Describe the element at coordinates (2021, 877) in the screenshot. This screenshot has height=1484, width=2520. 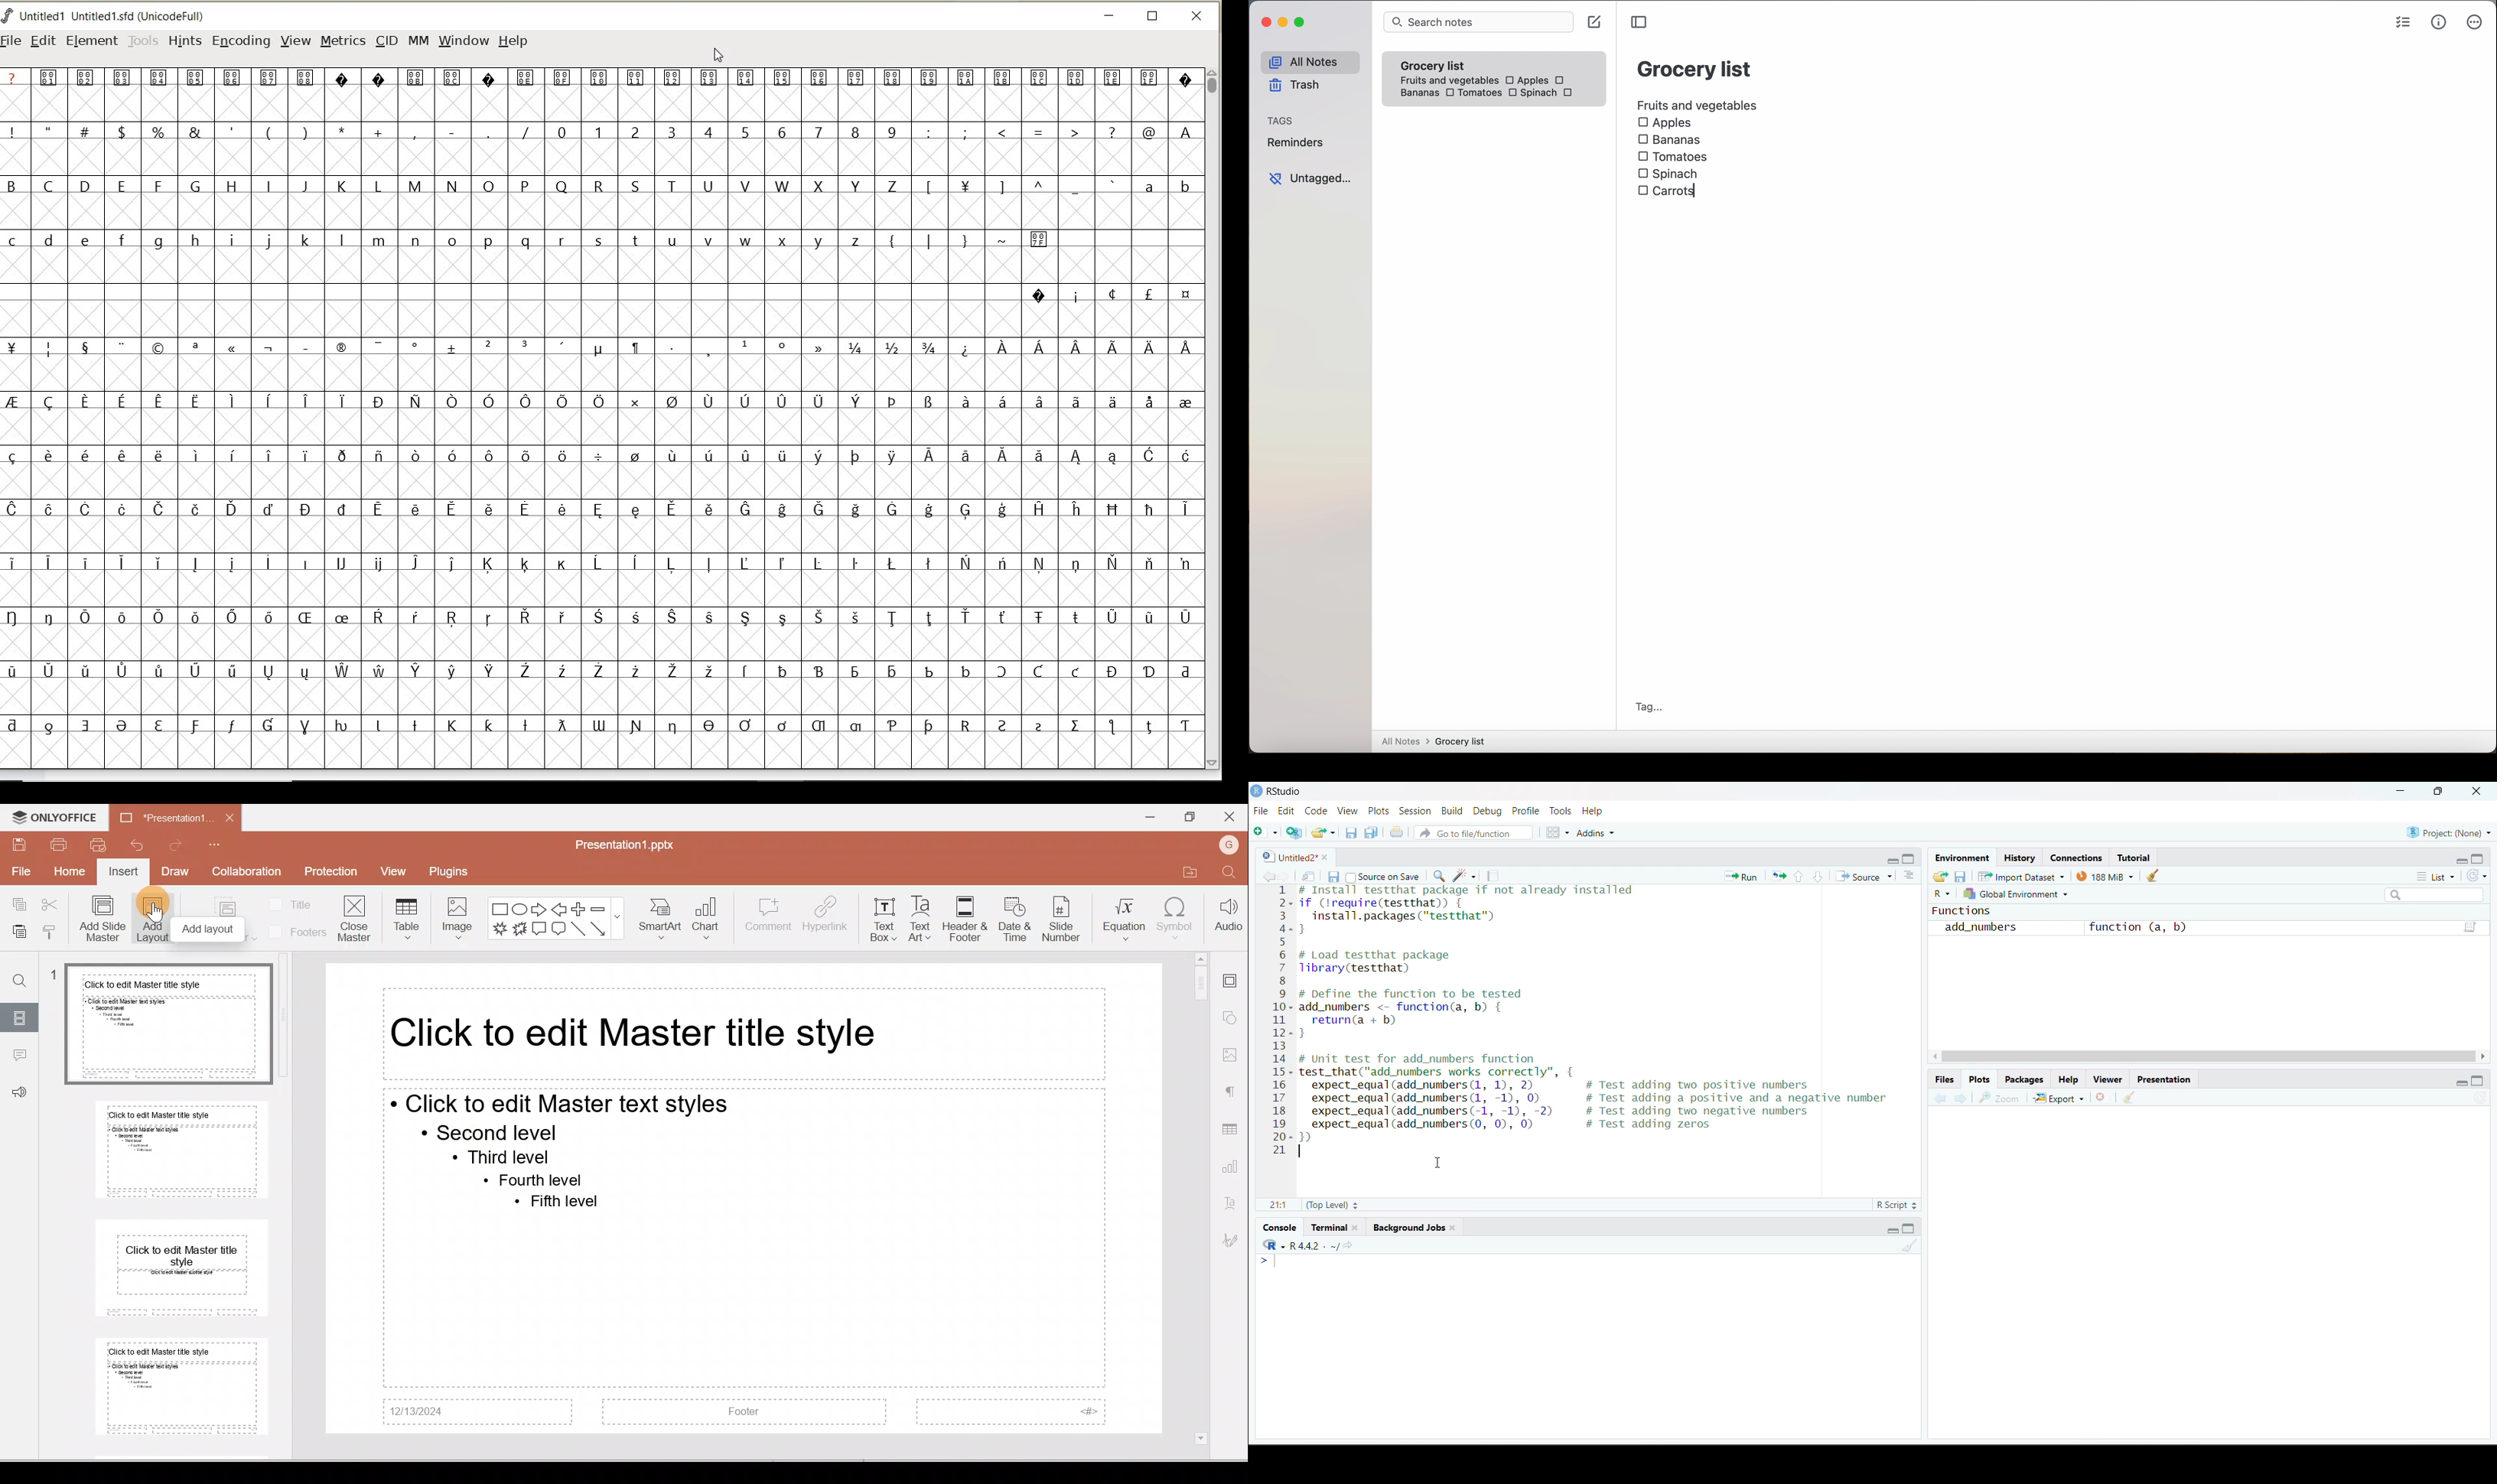
I see `Import Dataset` at that location.